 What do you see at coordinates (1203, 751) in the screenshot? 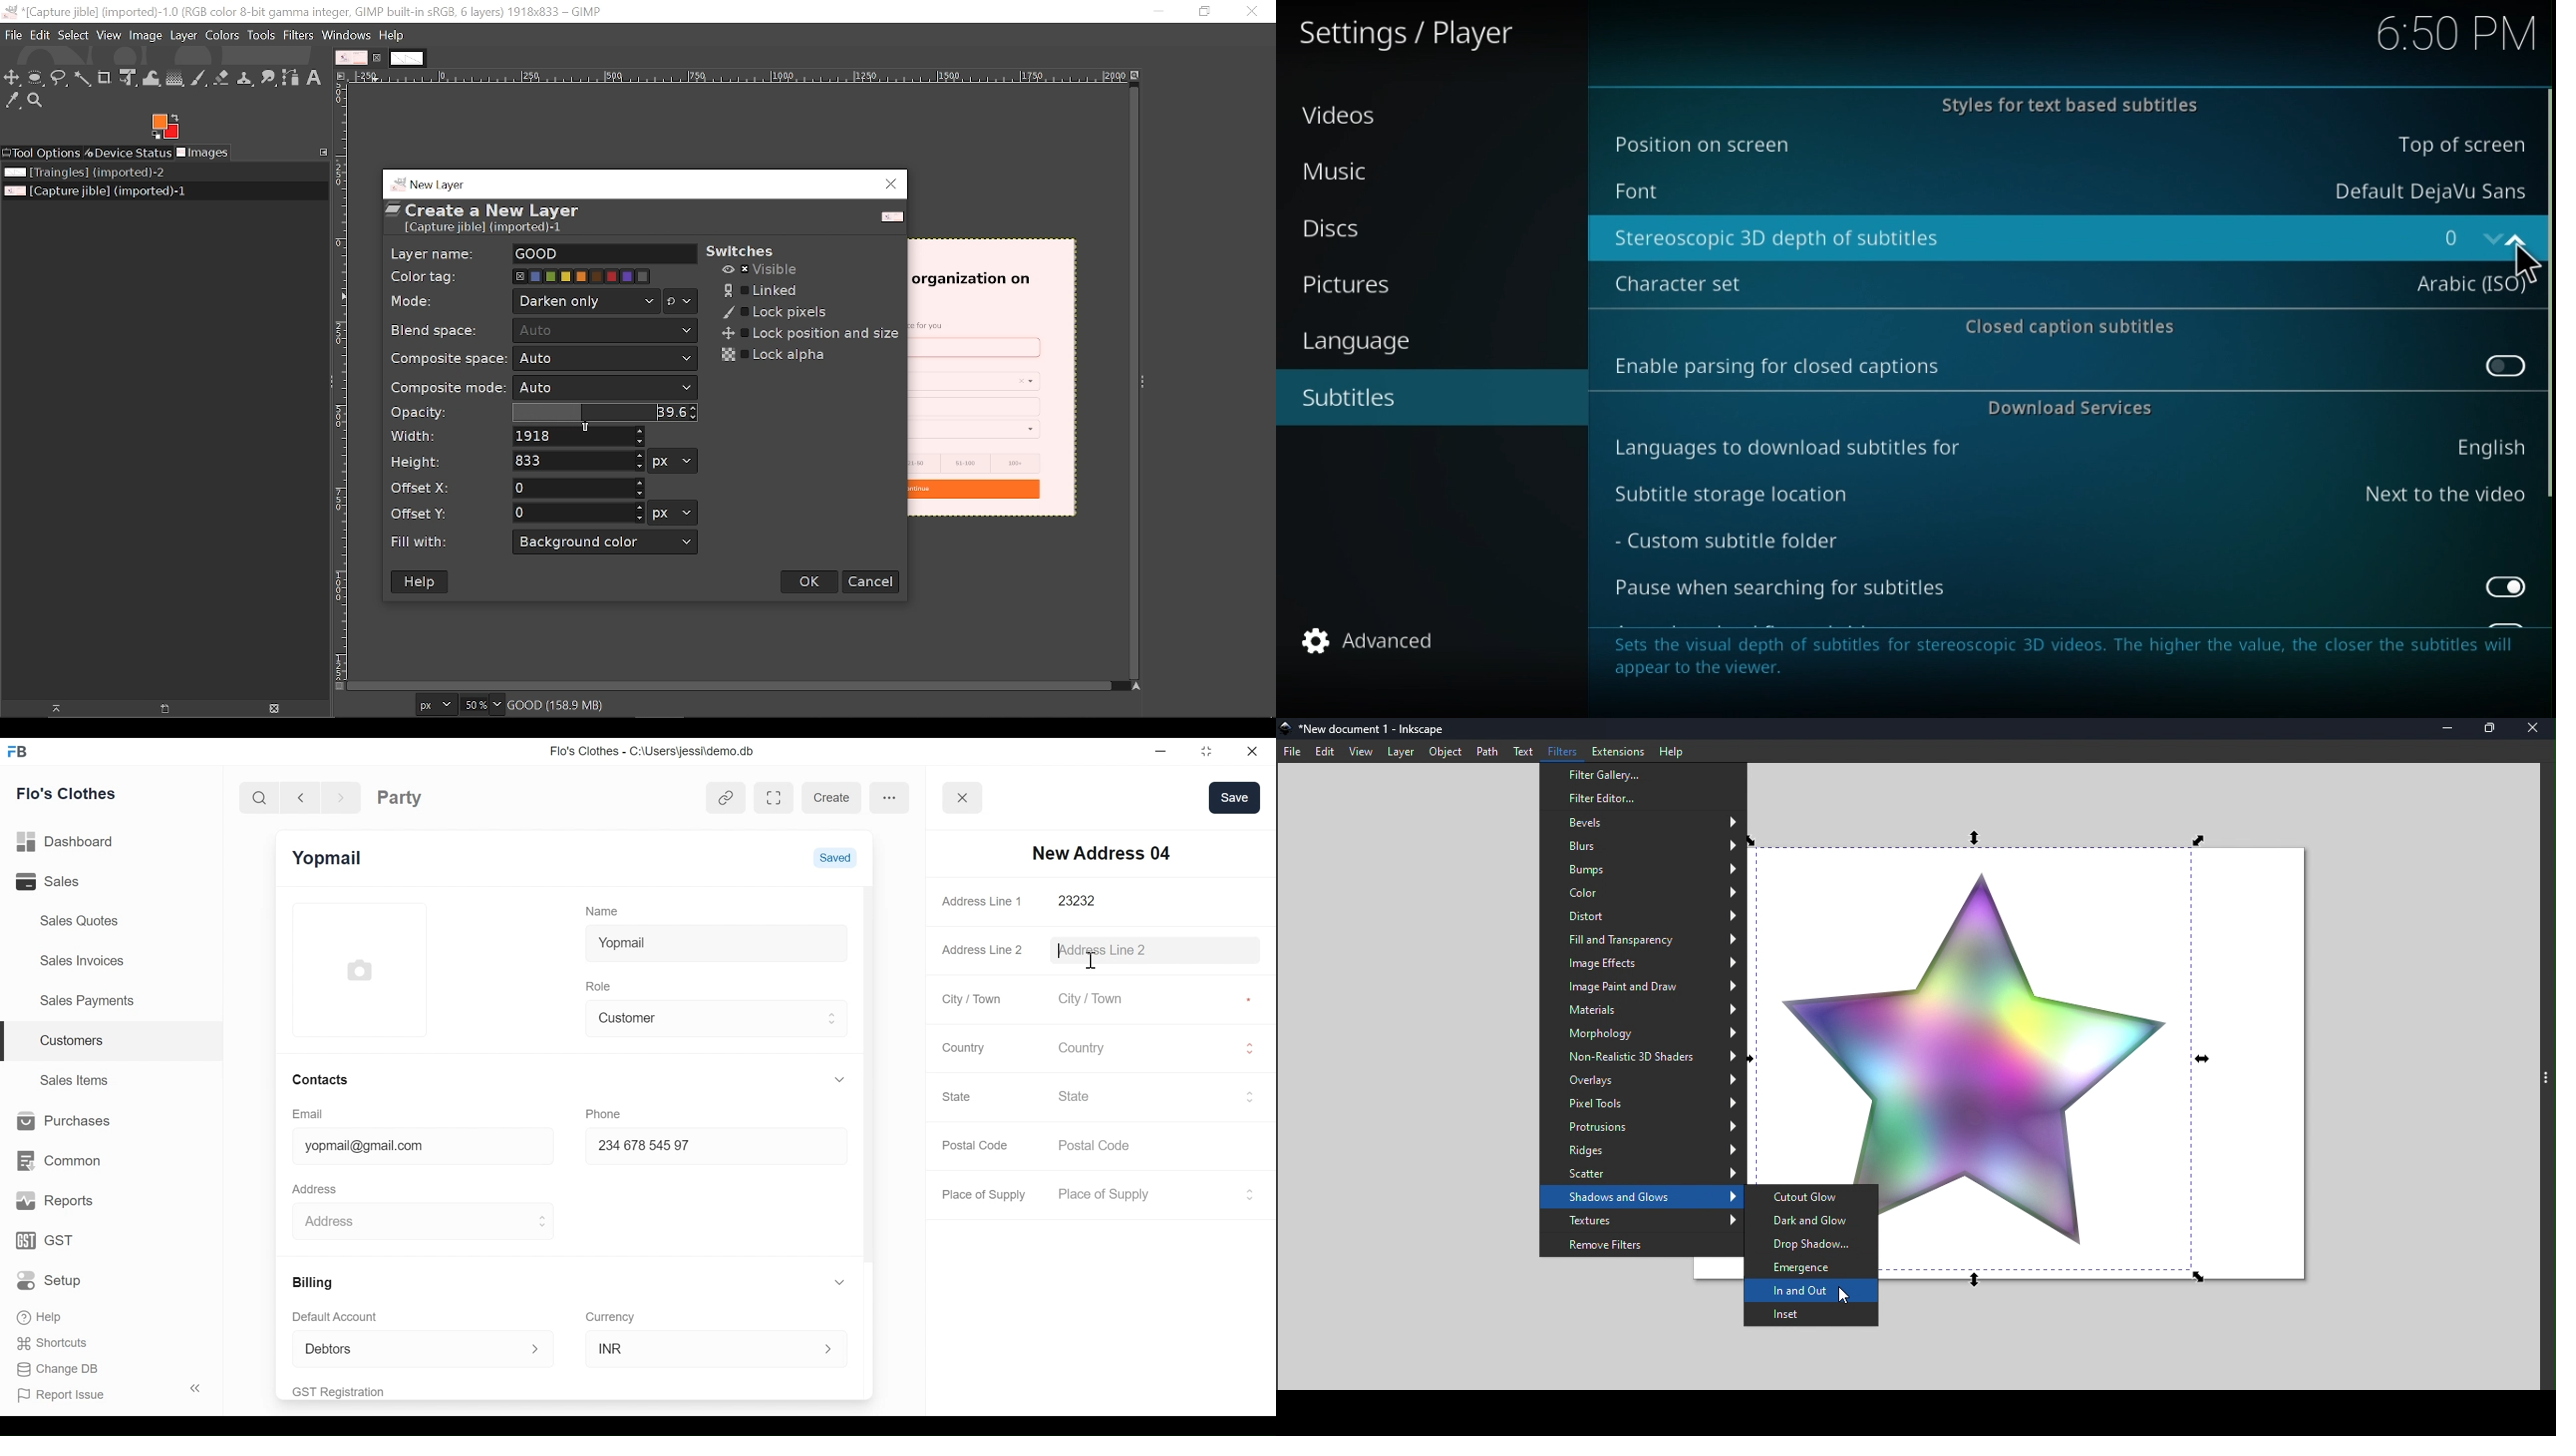
I see `Restore` at bounding box center [1203, 751].